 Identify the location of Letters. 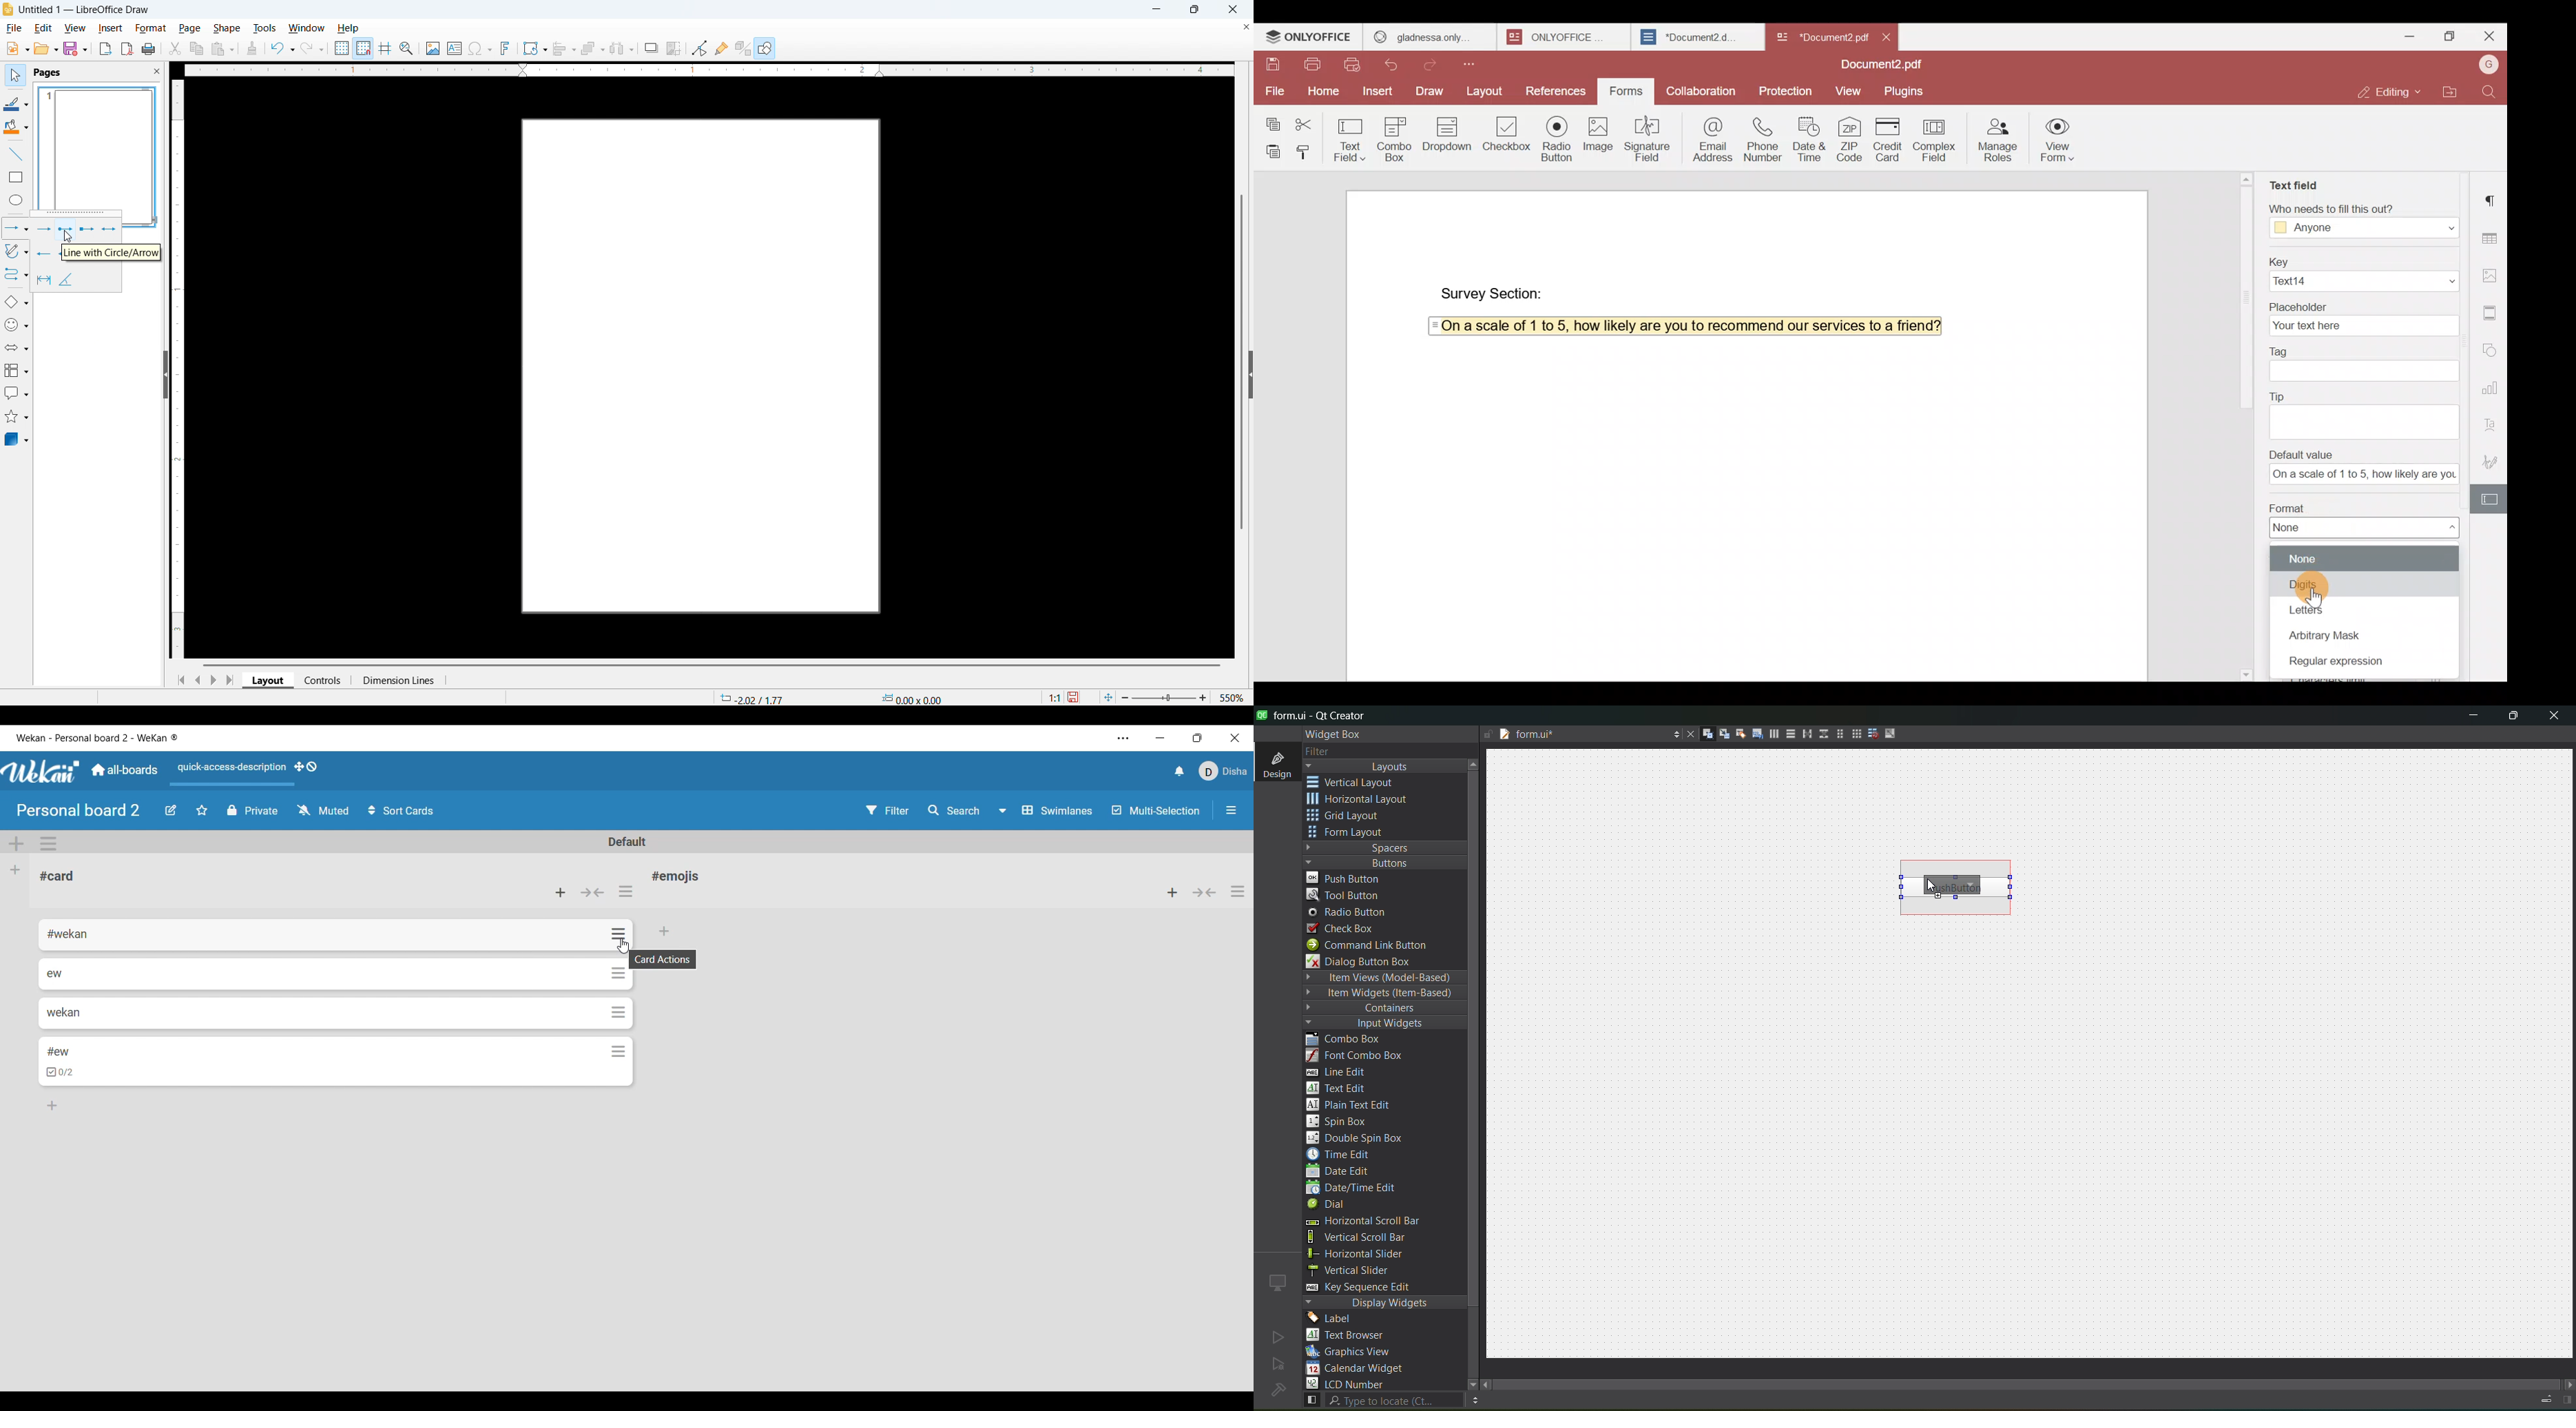
(2312, 608).